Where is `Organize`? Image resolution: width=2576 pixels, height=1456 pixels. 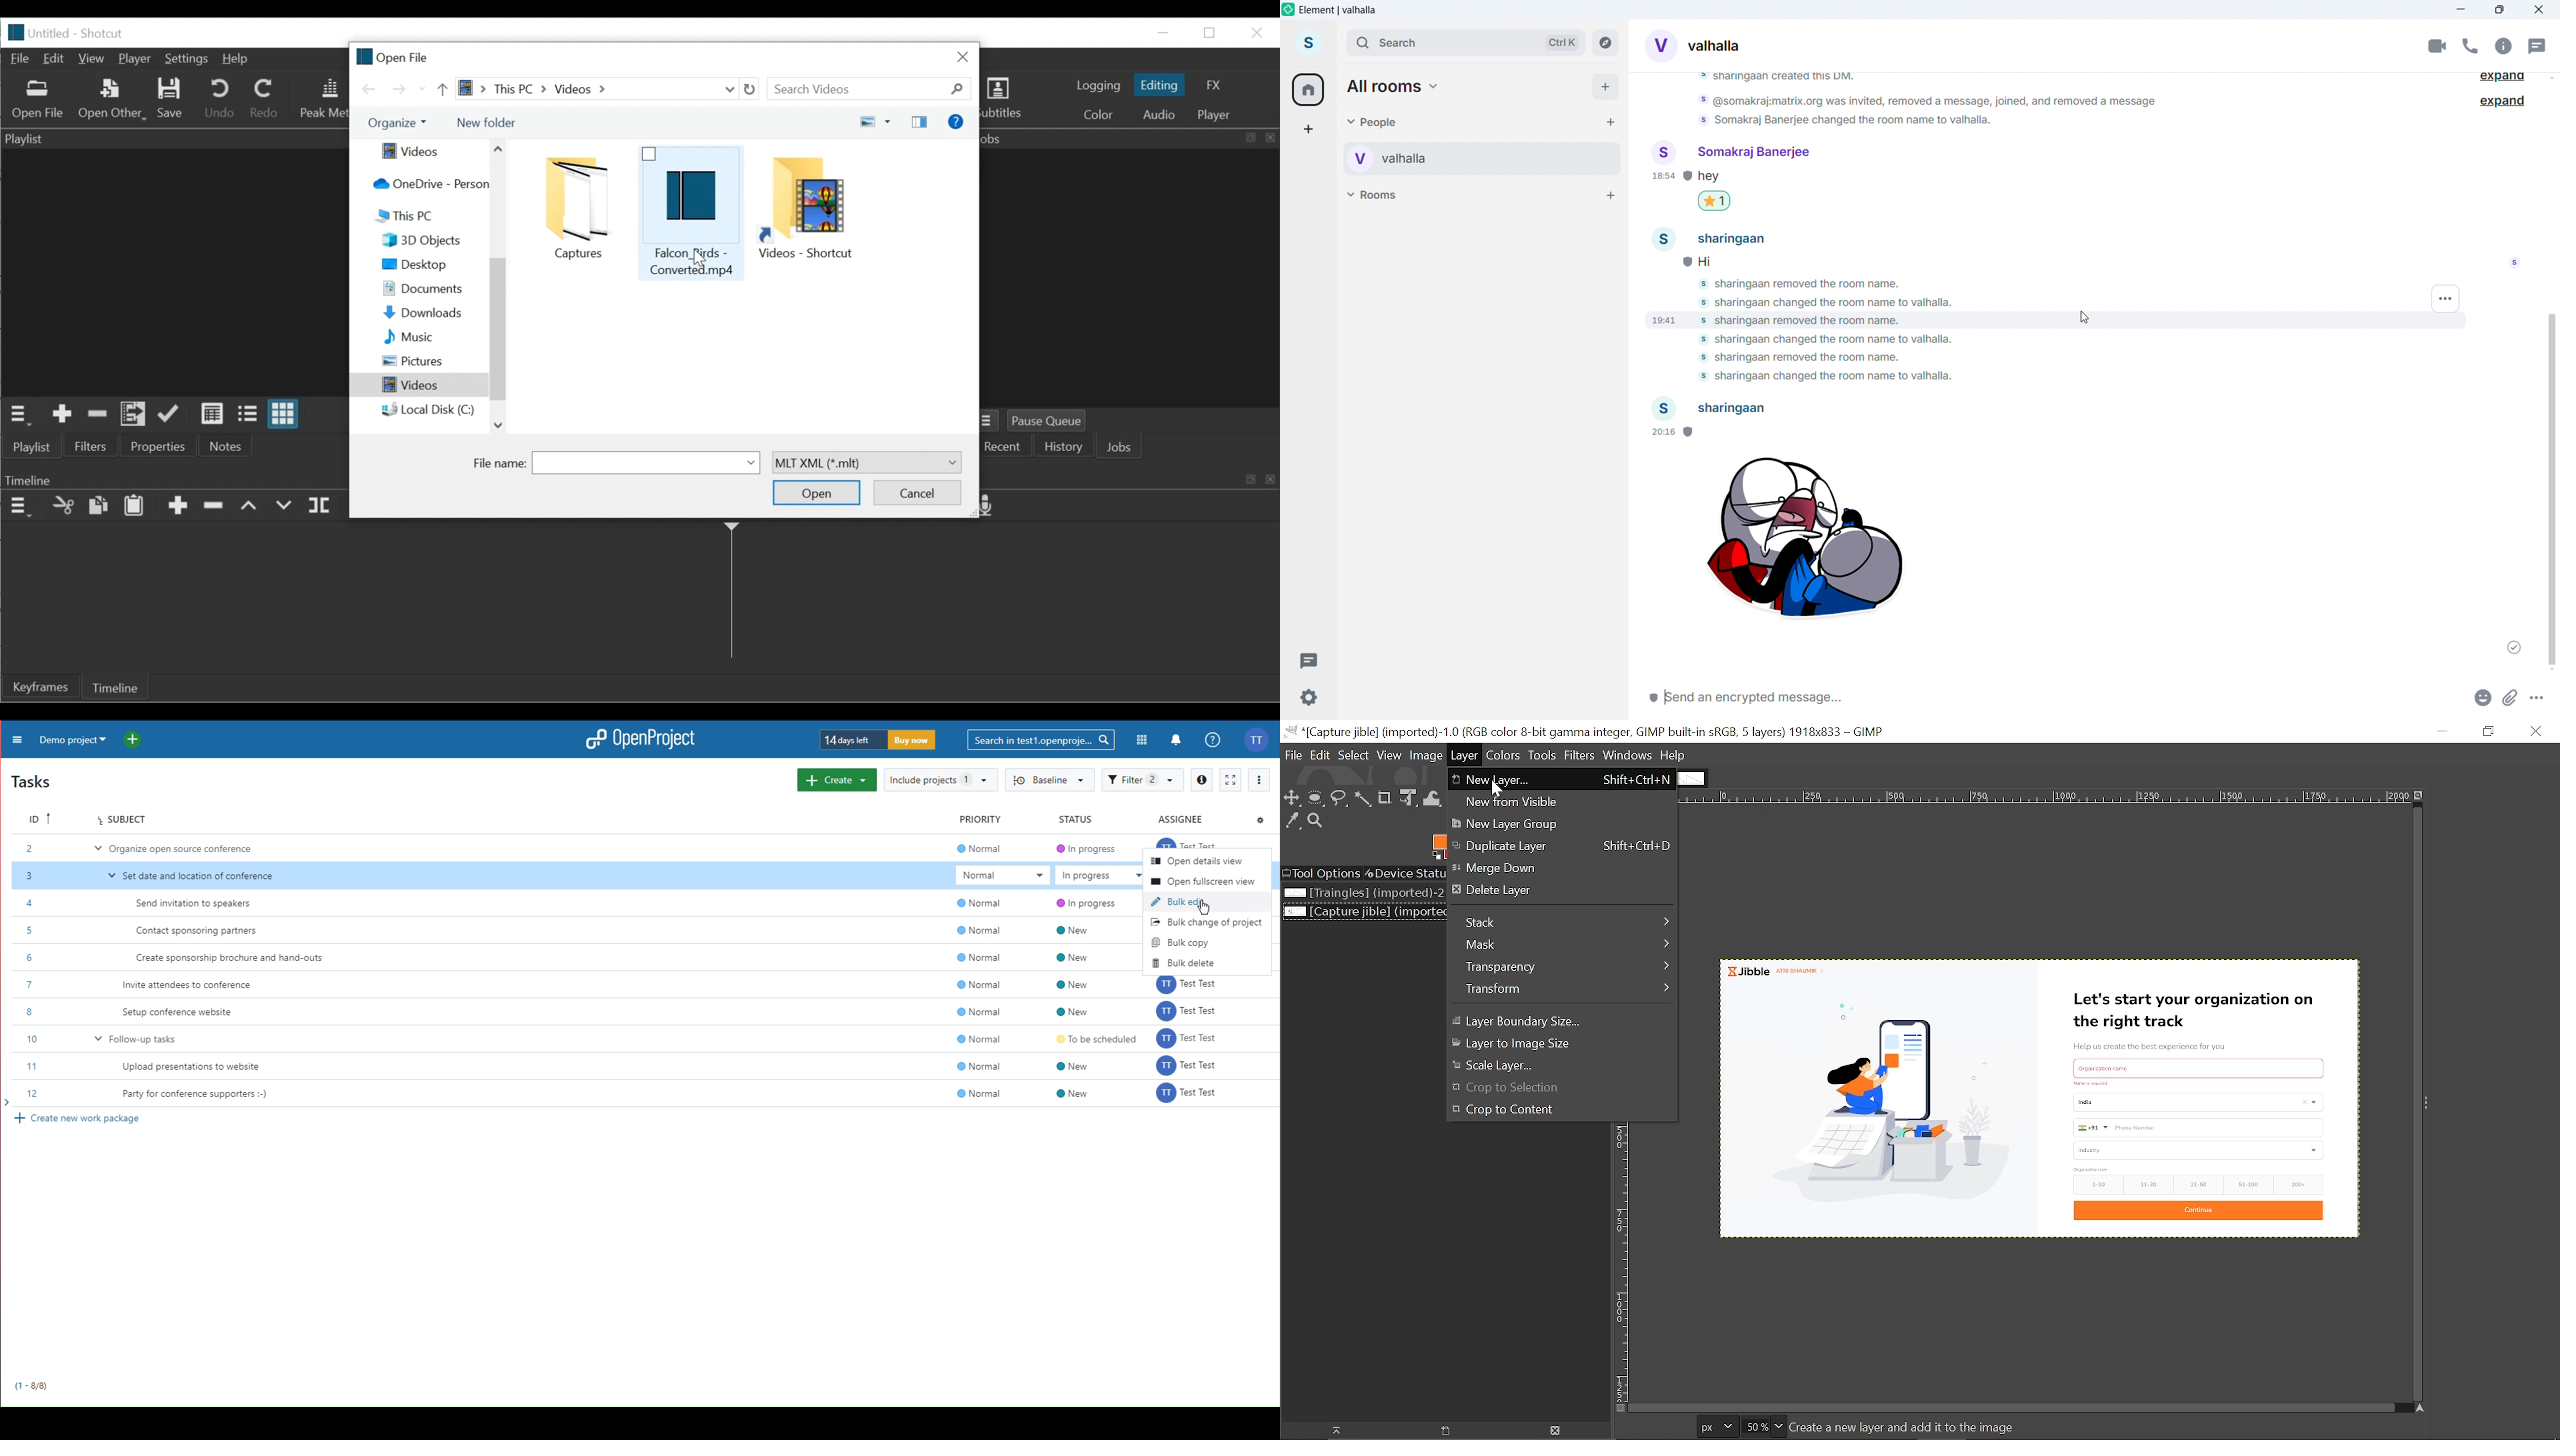
Organize is located at coordinates (395, 123).